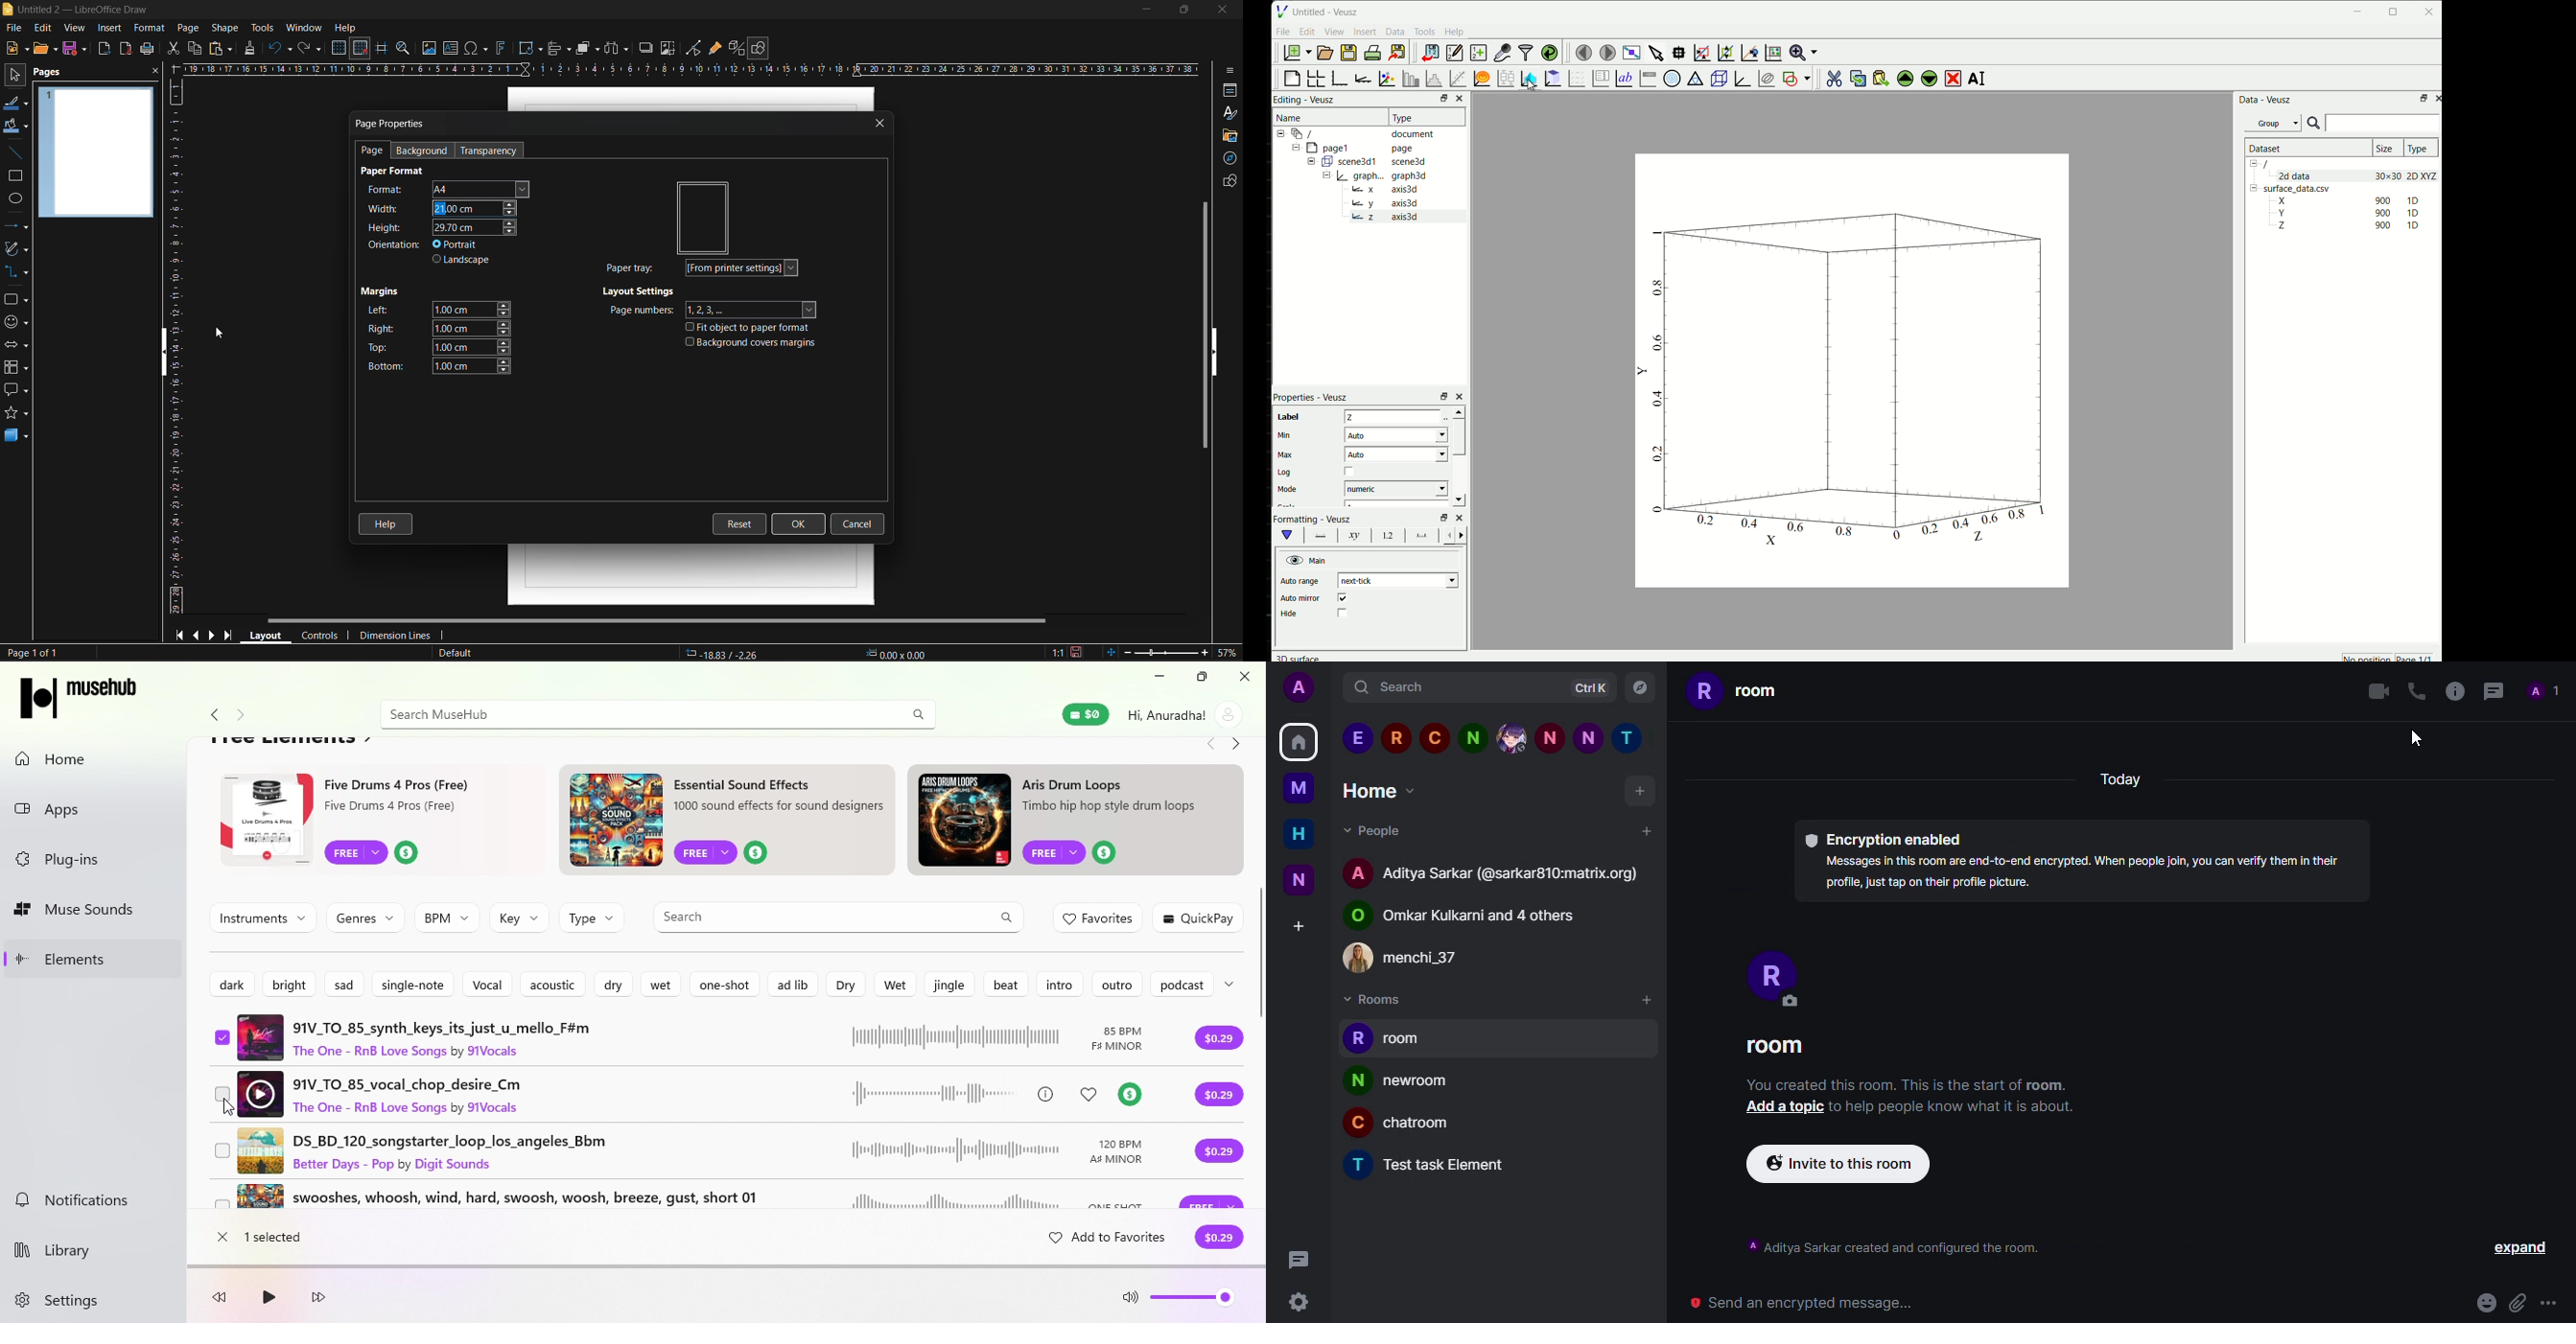 This screenshot has width=2576, height=1344. I want to click on ternary graph, so click(1697, 78).